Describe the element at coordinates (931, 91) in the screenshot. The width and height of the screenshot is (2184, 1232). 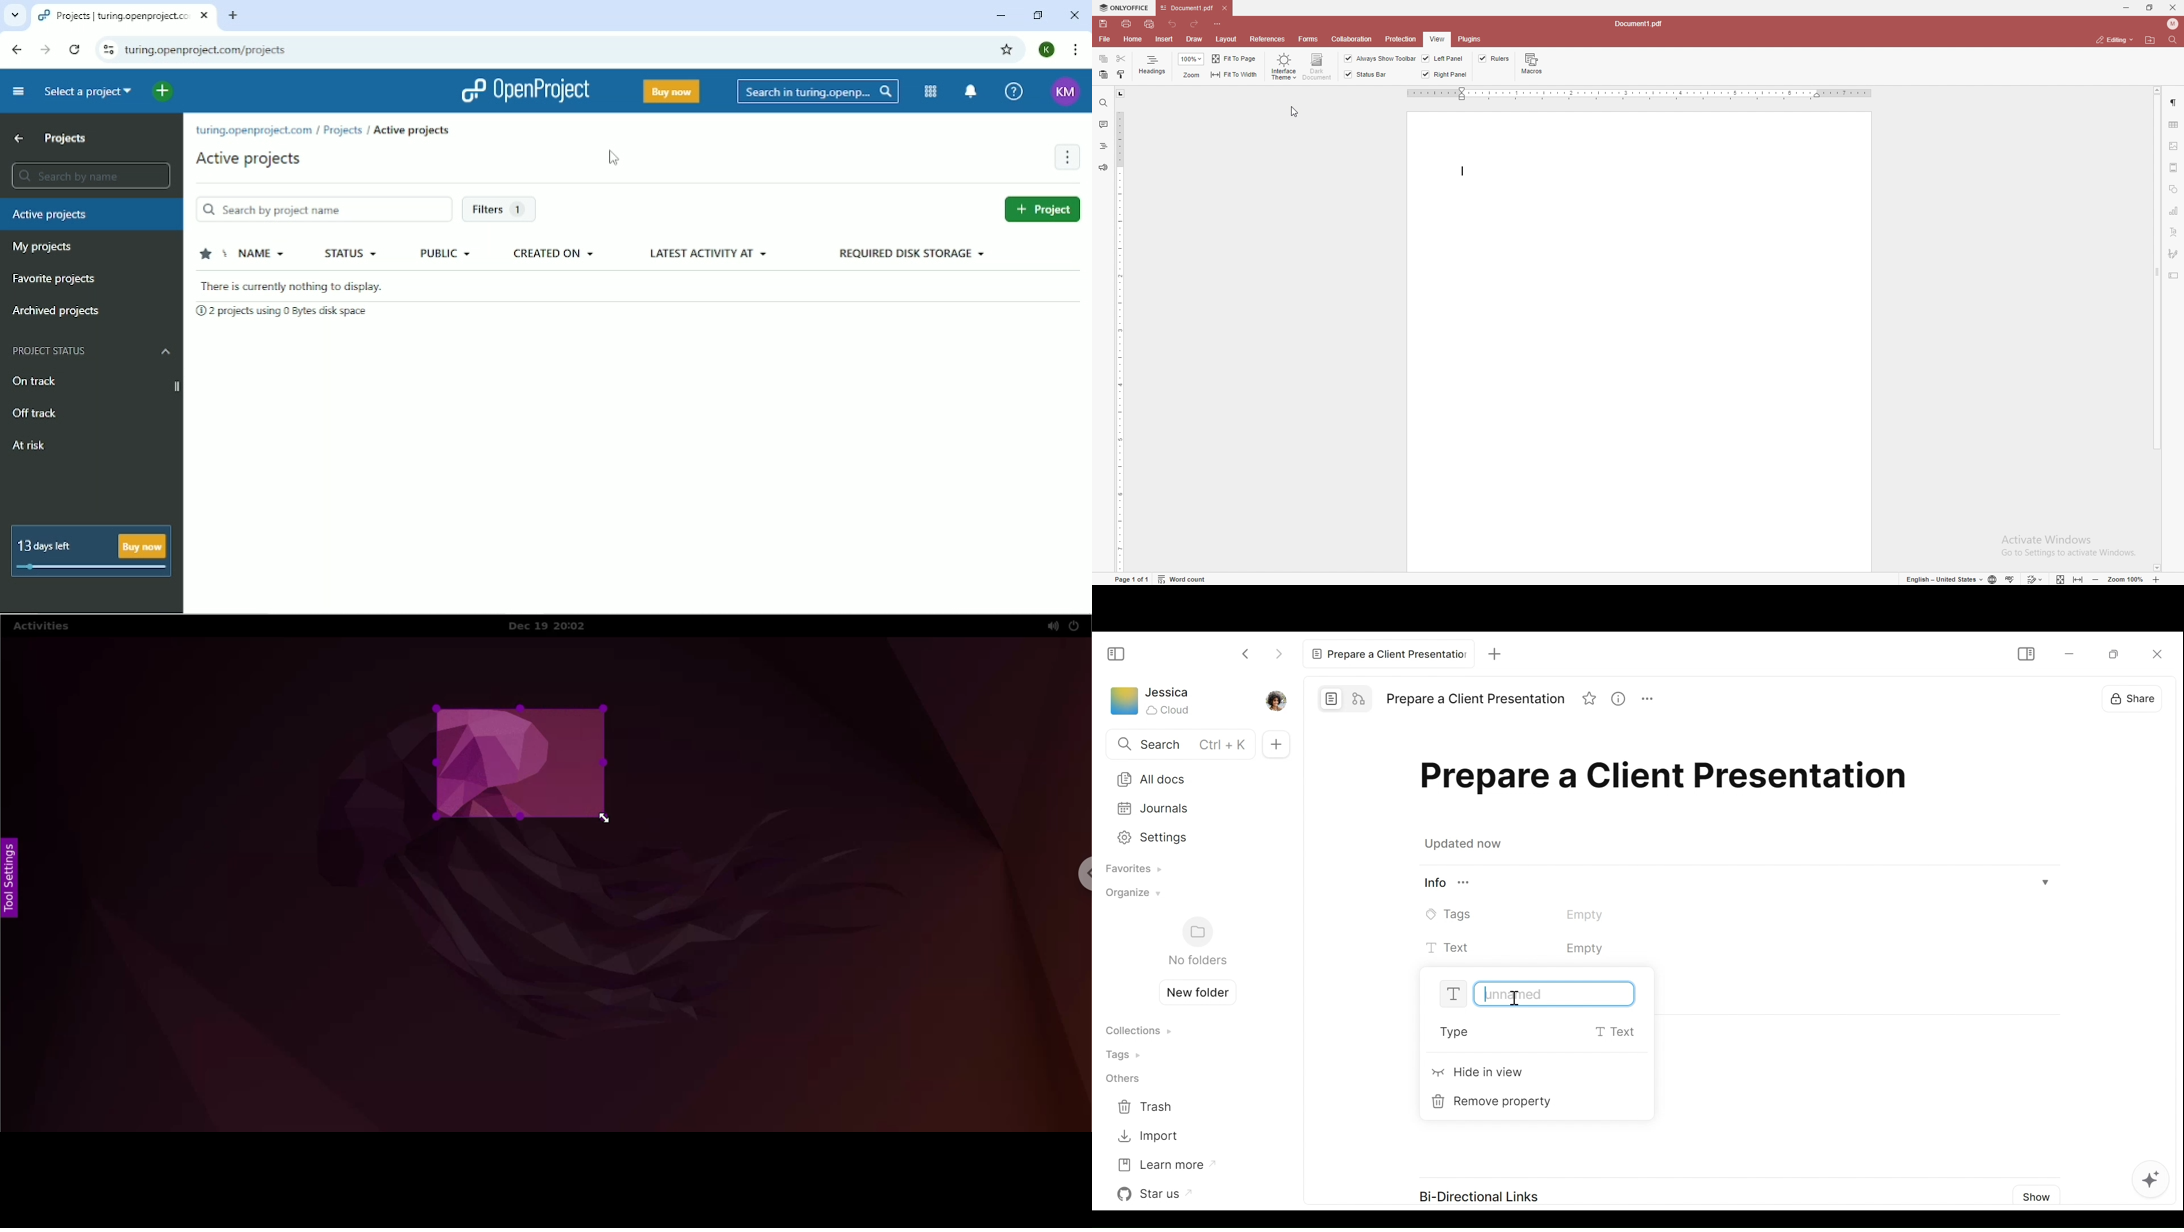
I see `Modules` at that location.